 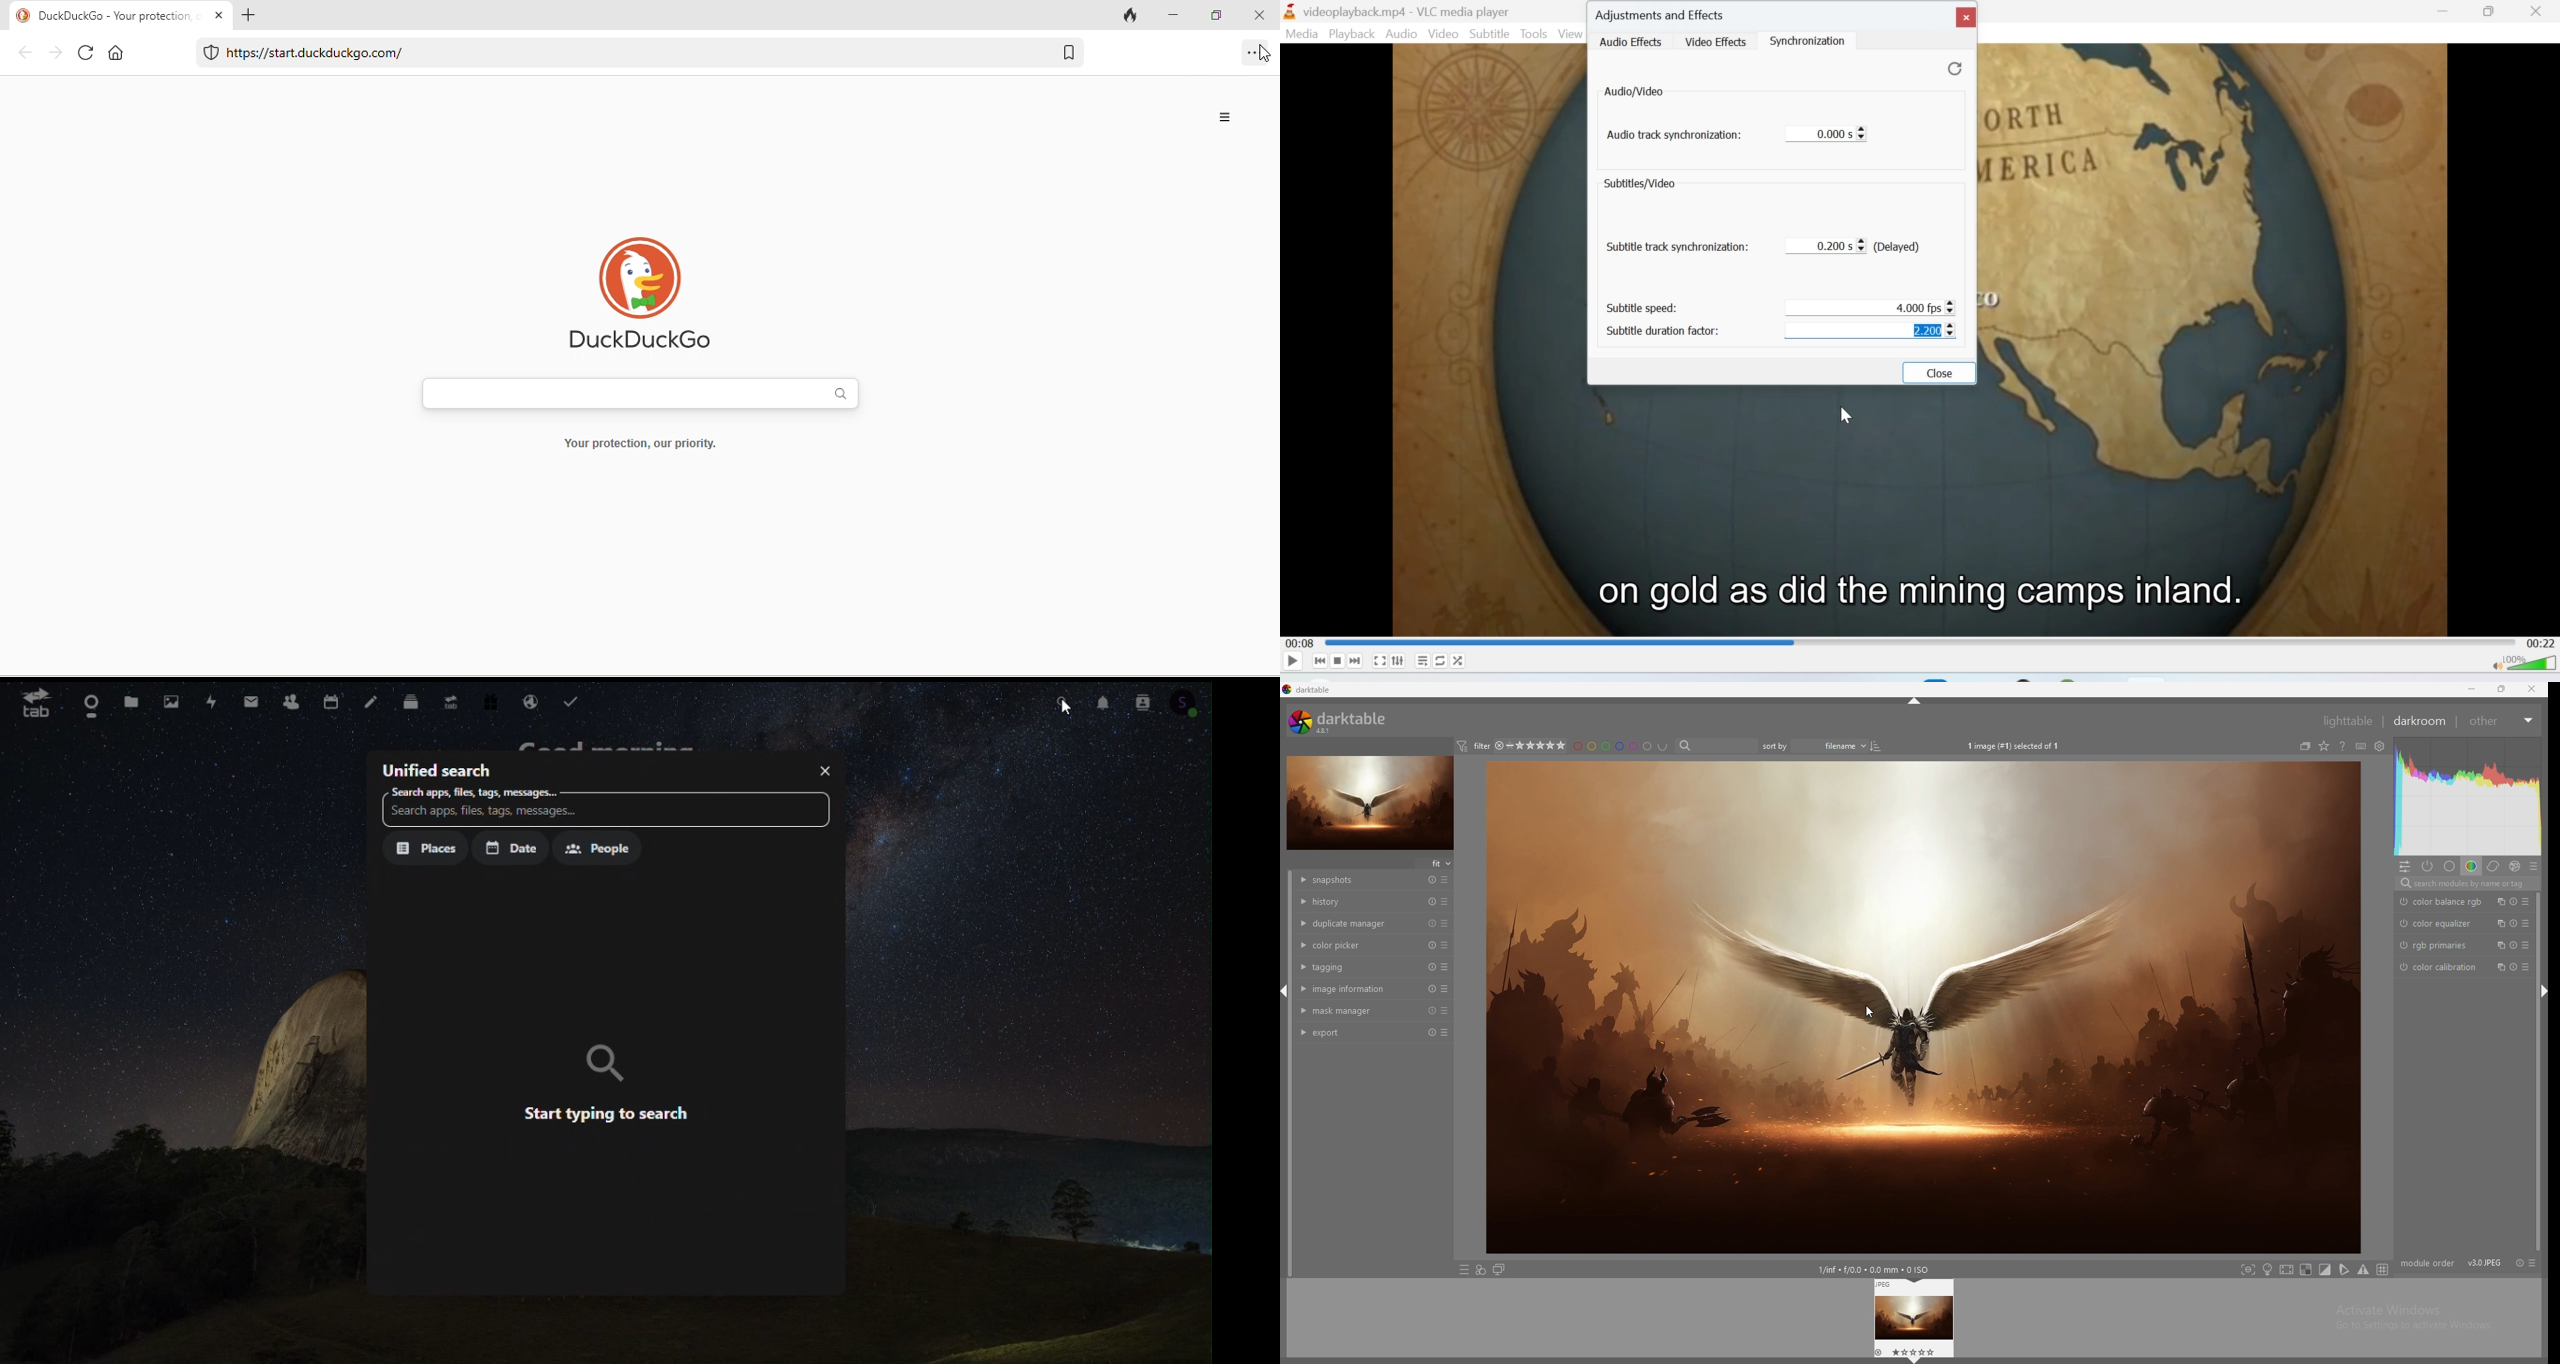 What do you see at coordinates (1352, 34) in the screenshot?
I see `Playback` at bounding box center [1352, 34].